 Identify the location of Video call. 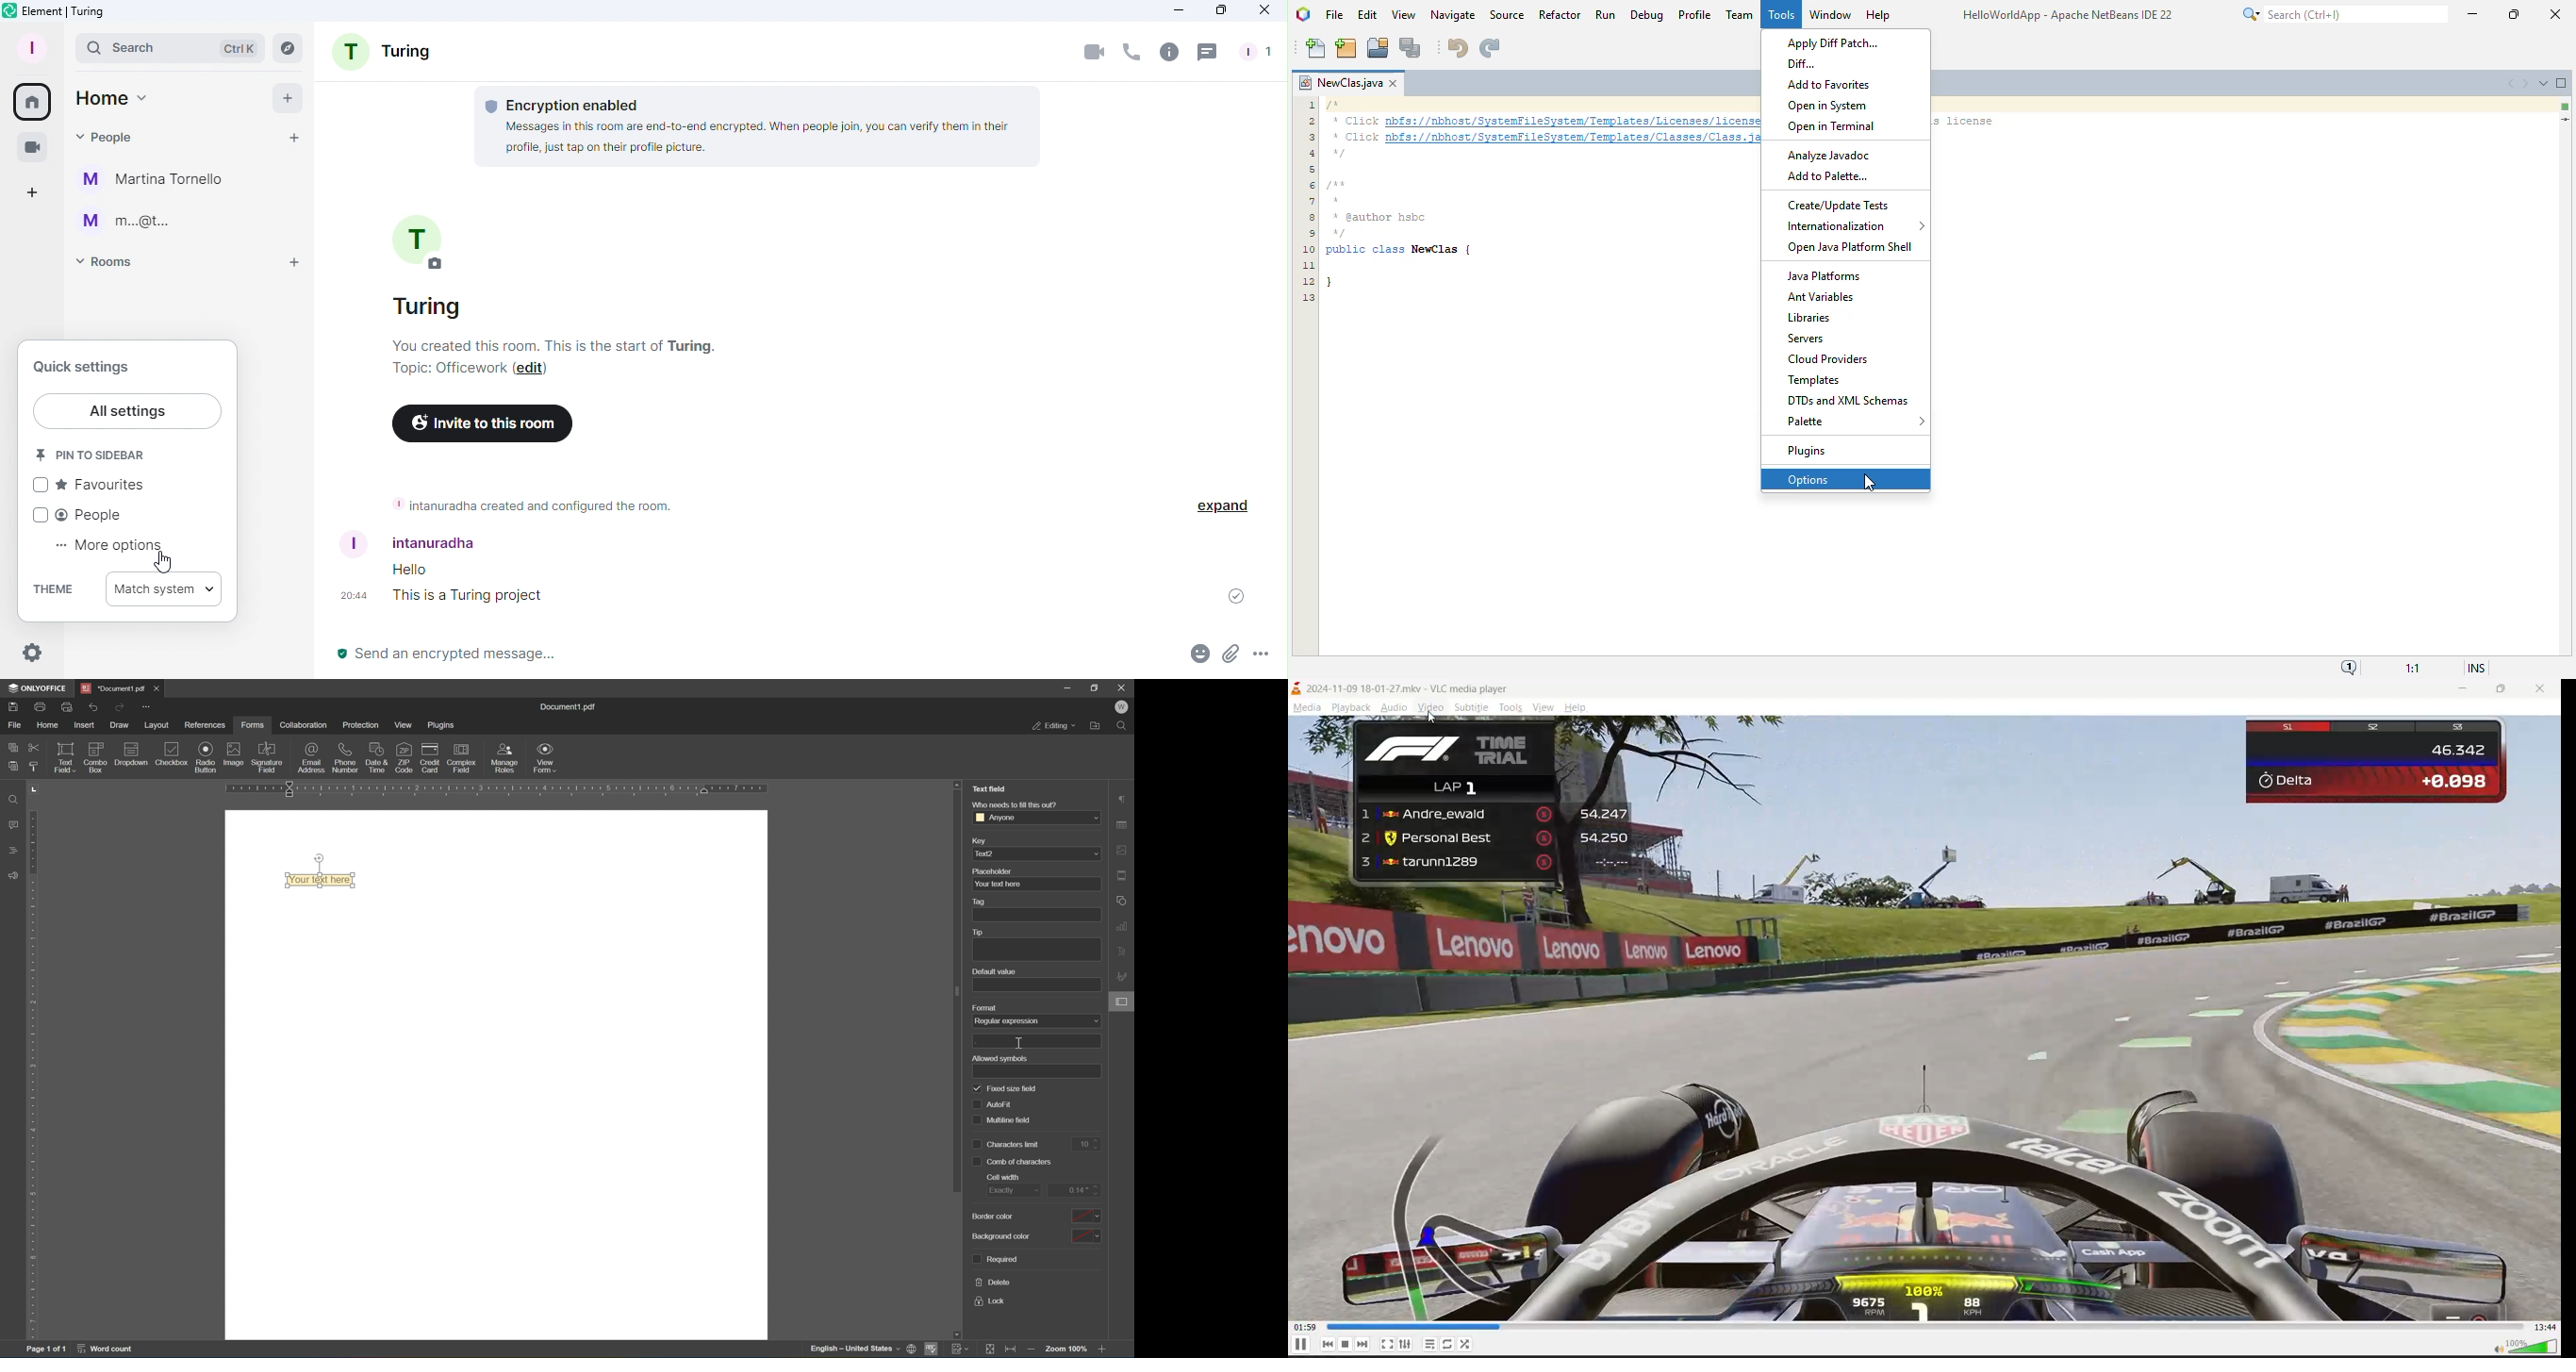
(1091, 55).